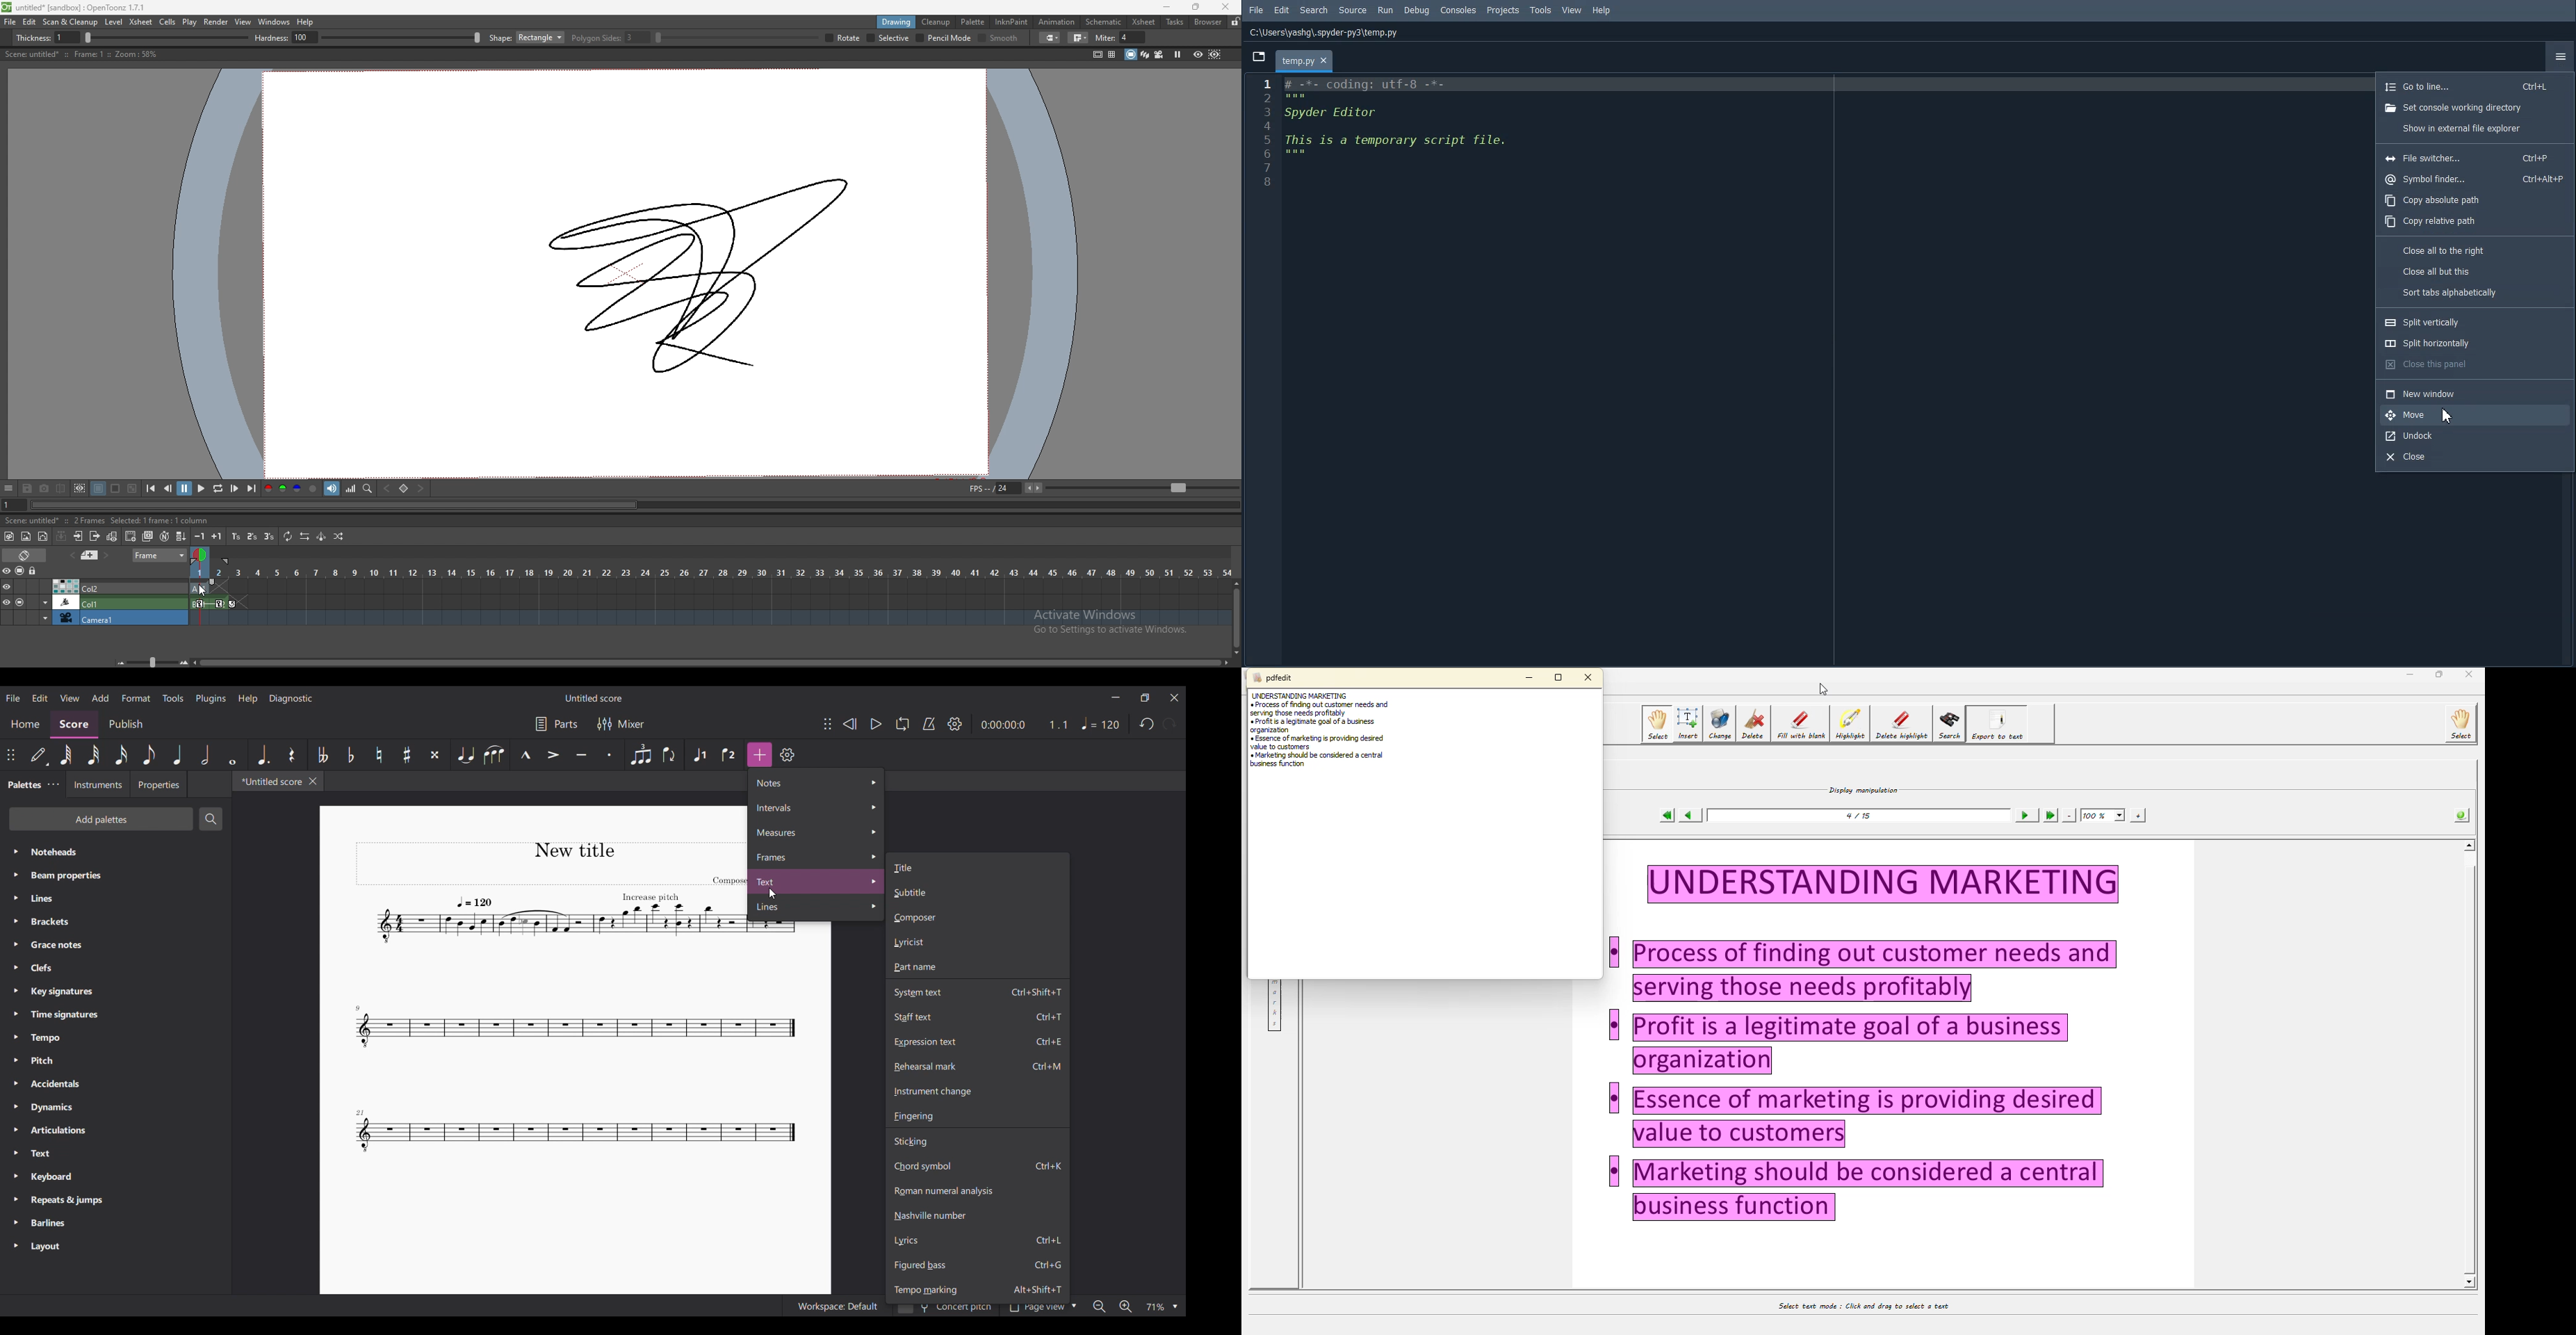 Image resolution: width=2576 pixels, height=1344 pixels. I want to click on Brackets, so click(116, 922).